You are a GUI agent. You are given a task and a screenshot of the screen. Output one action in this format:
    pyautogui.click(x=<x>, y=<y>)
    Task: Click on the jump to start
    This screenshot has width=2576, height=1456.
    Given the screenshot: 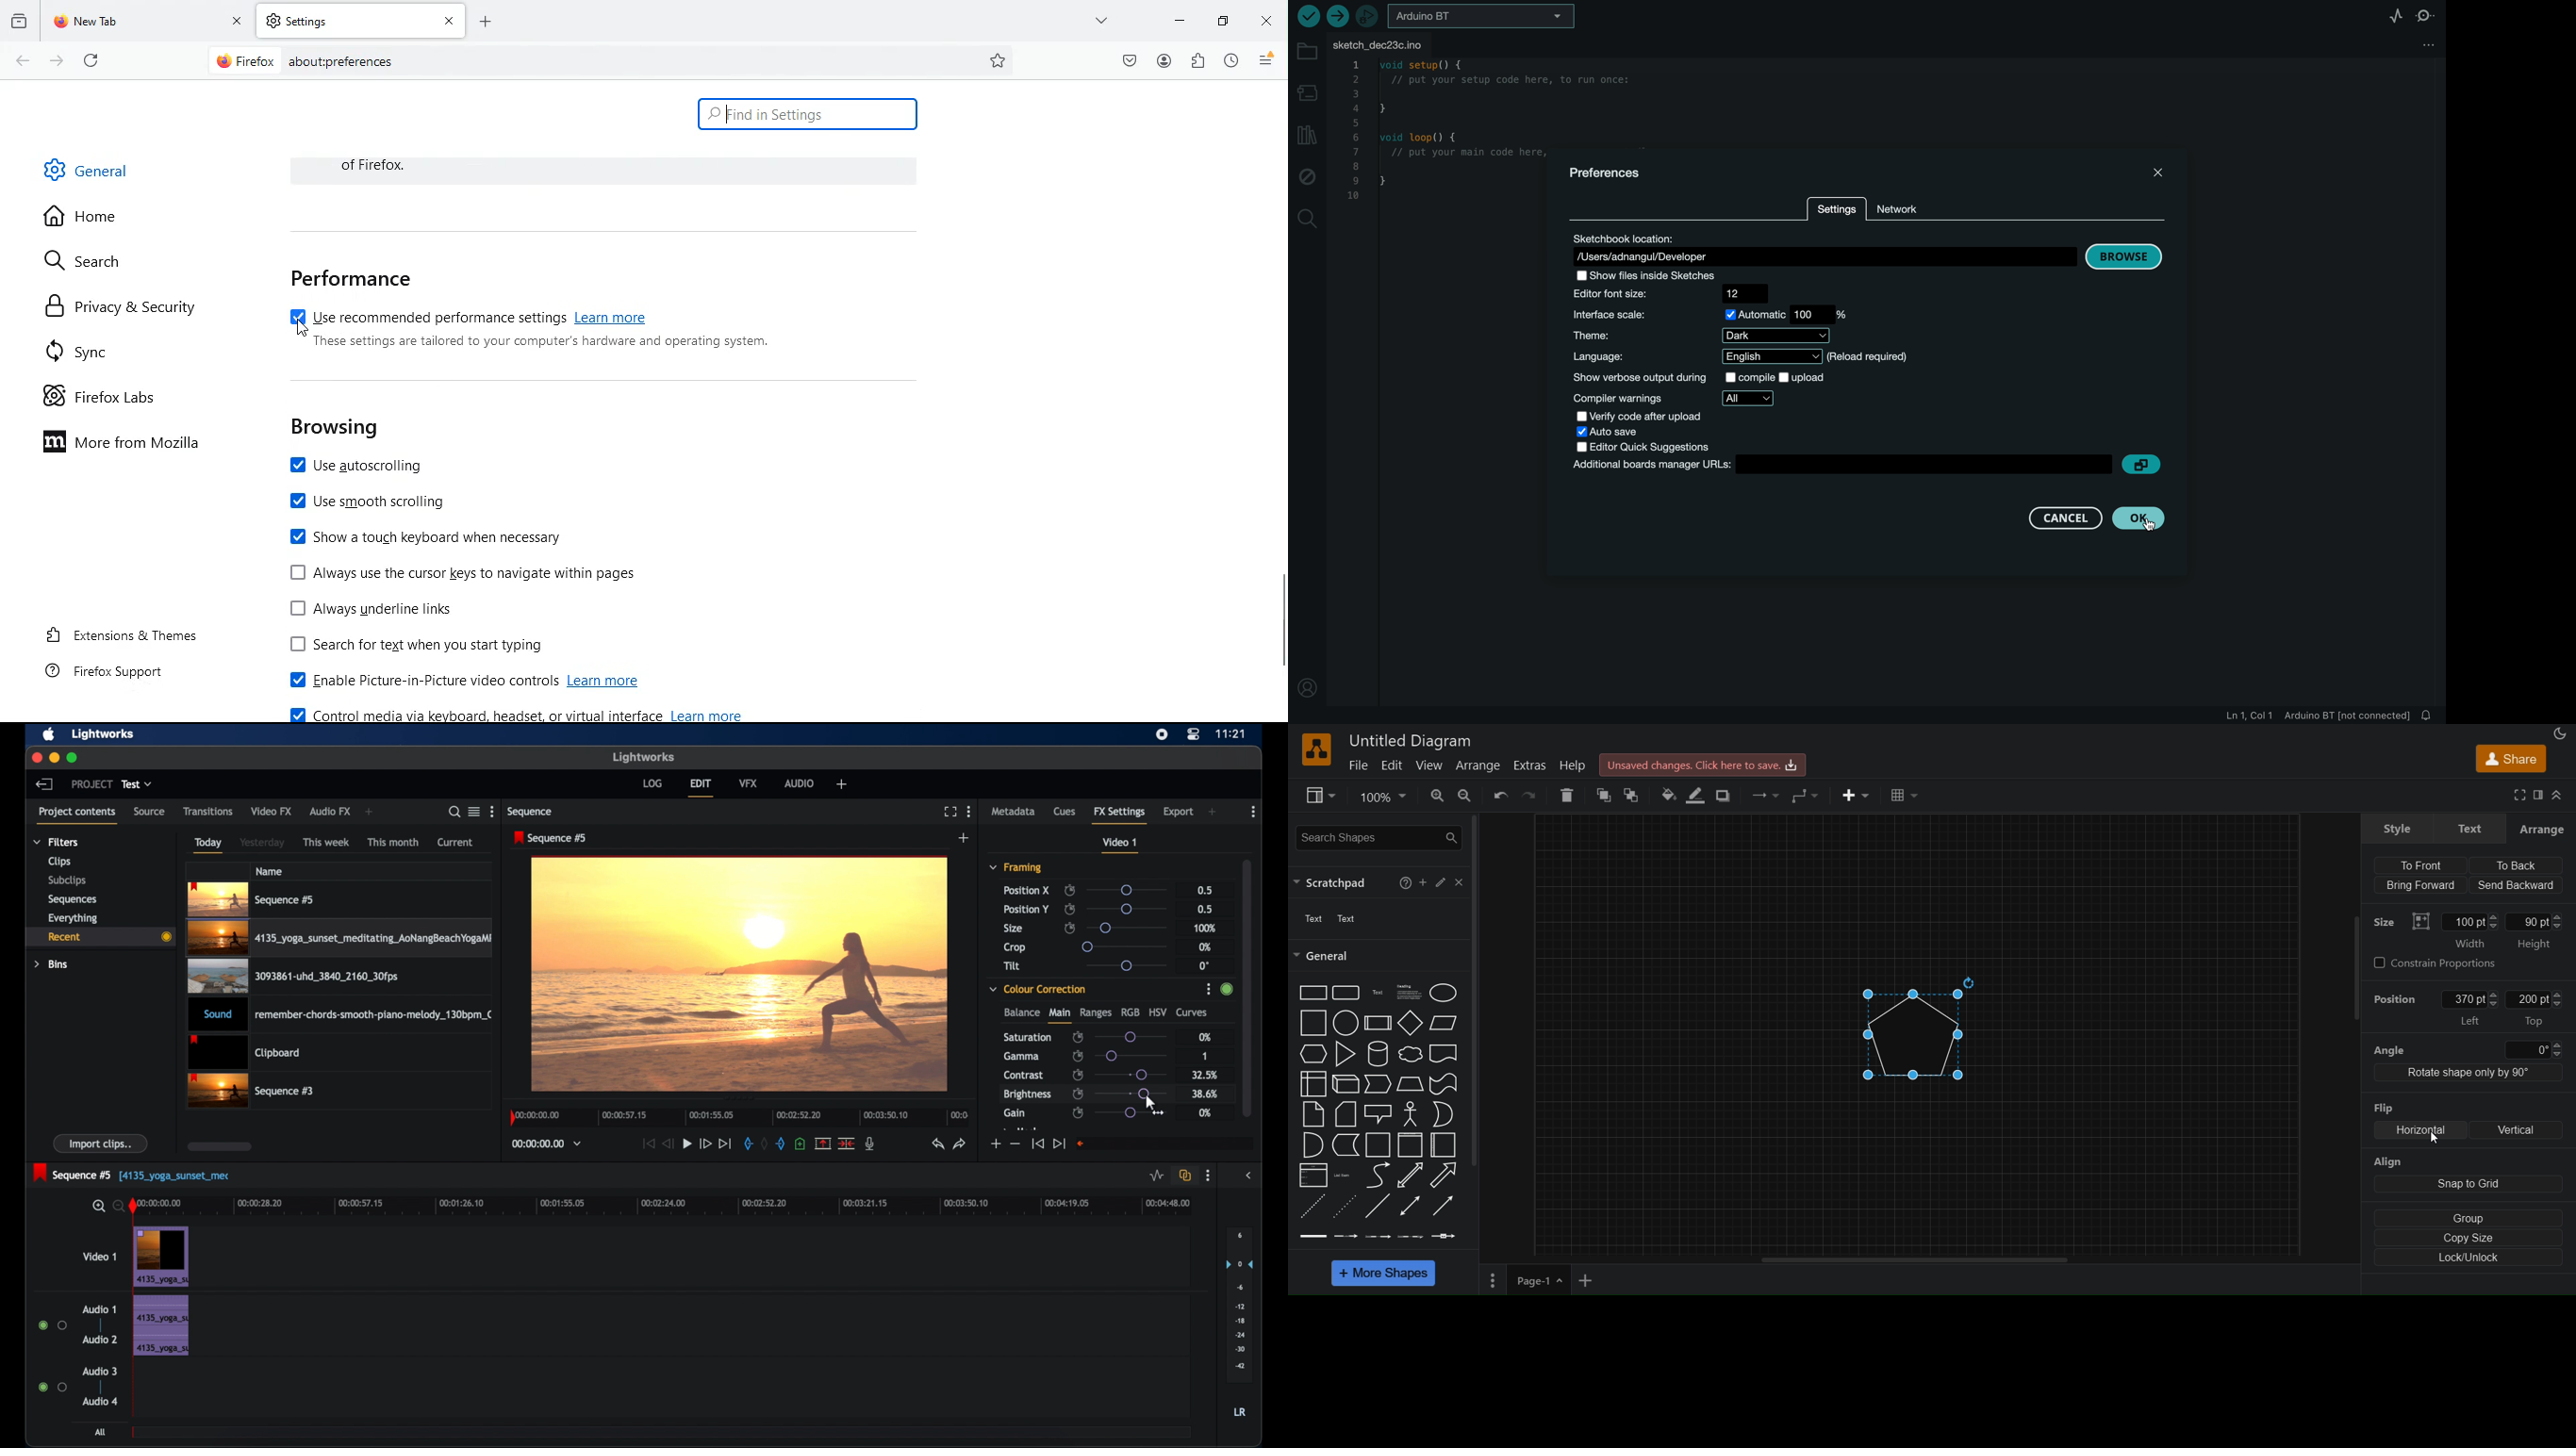 What is the action you would take?
    pyautogui.click(x=1037, y=1143)
    